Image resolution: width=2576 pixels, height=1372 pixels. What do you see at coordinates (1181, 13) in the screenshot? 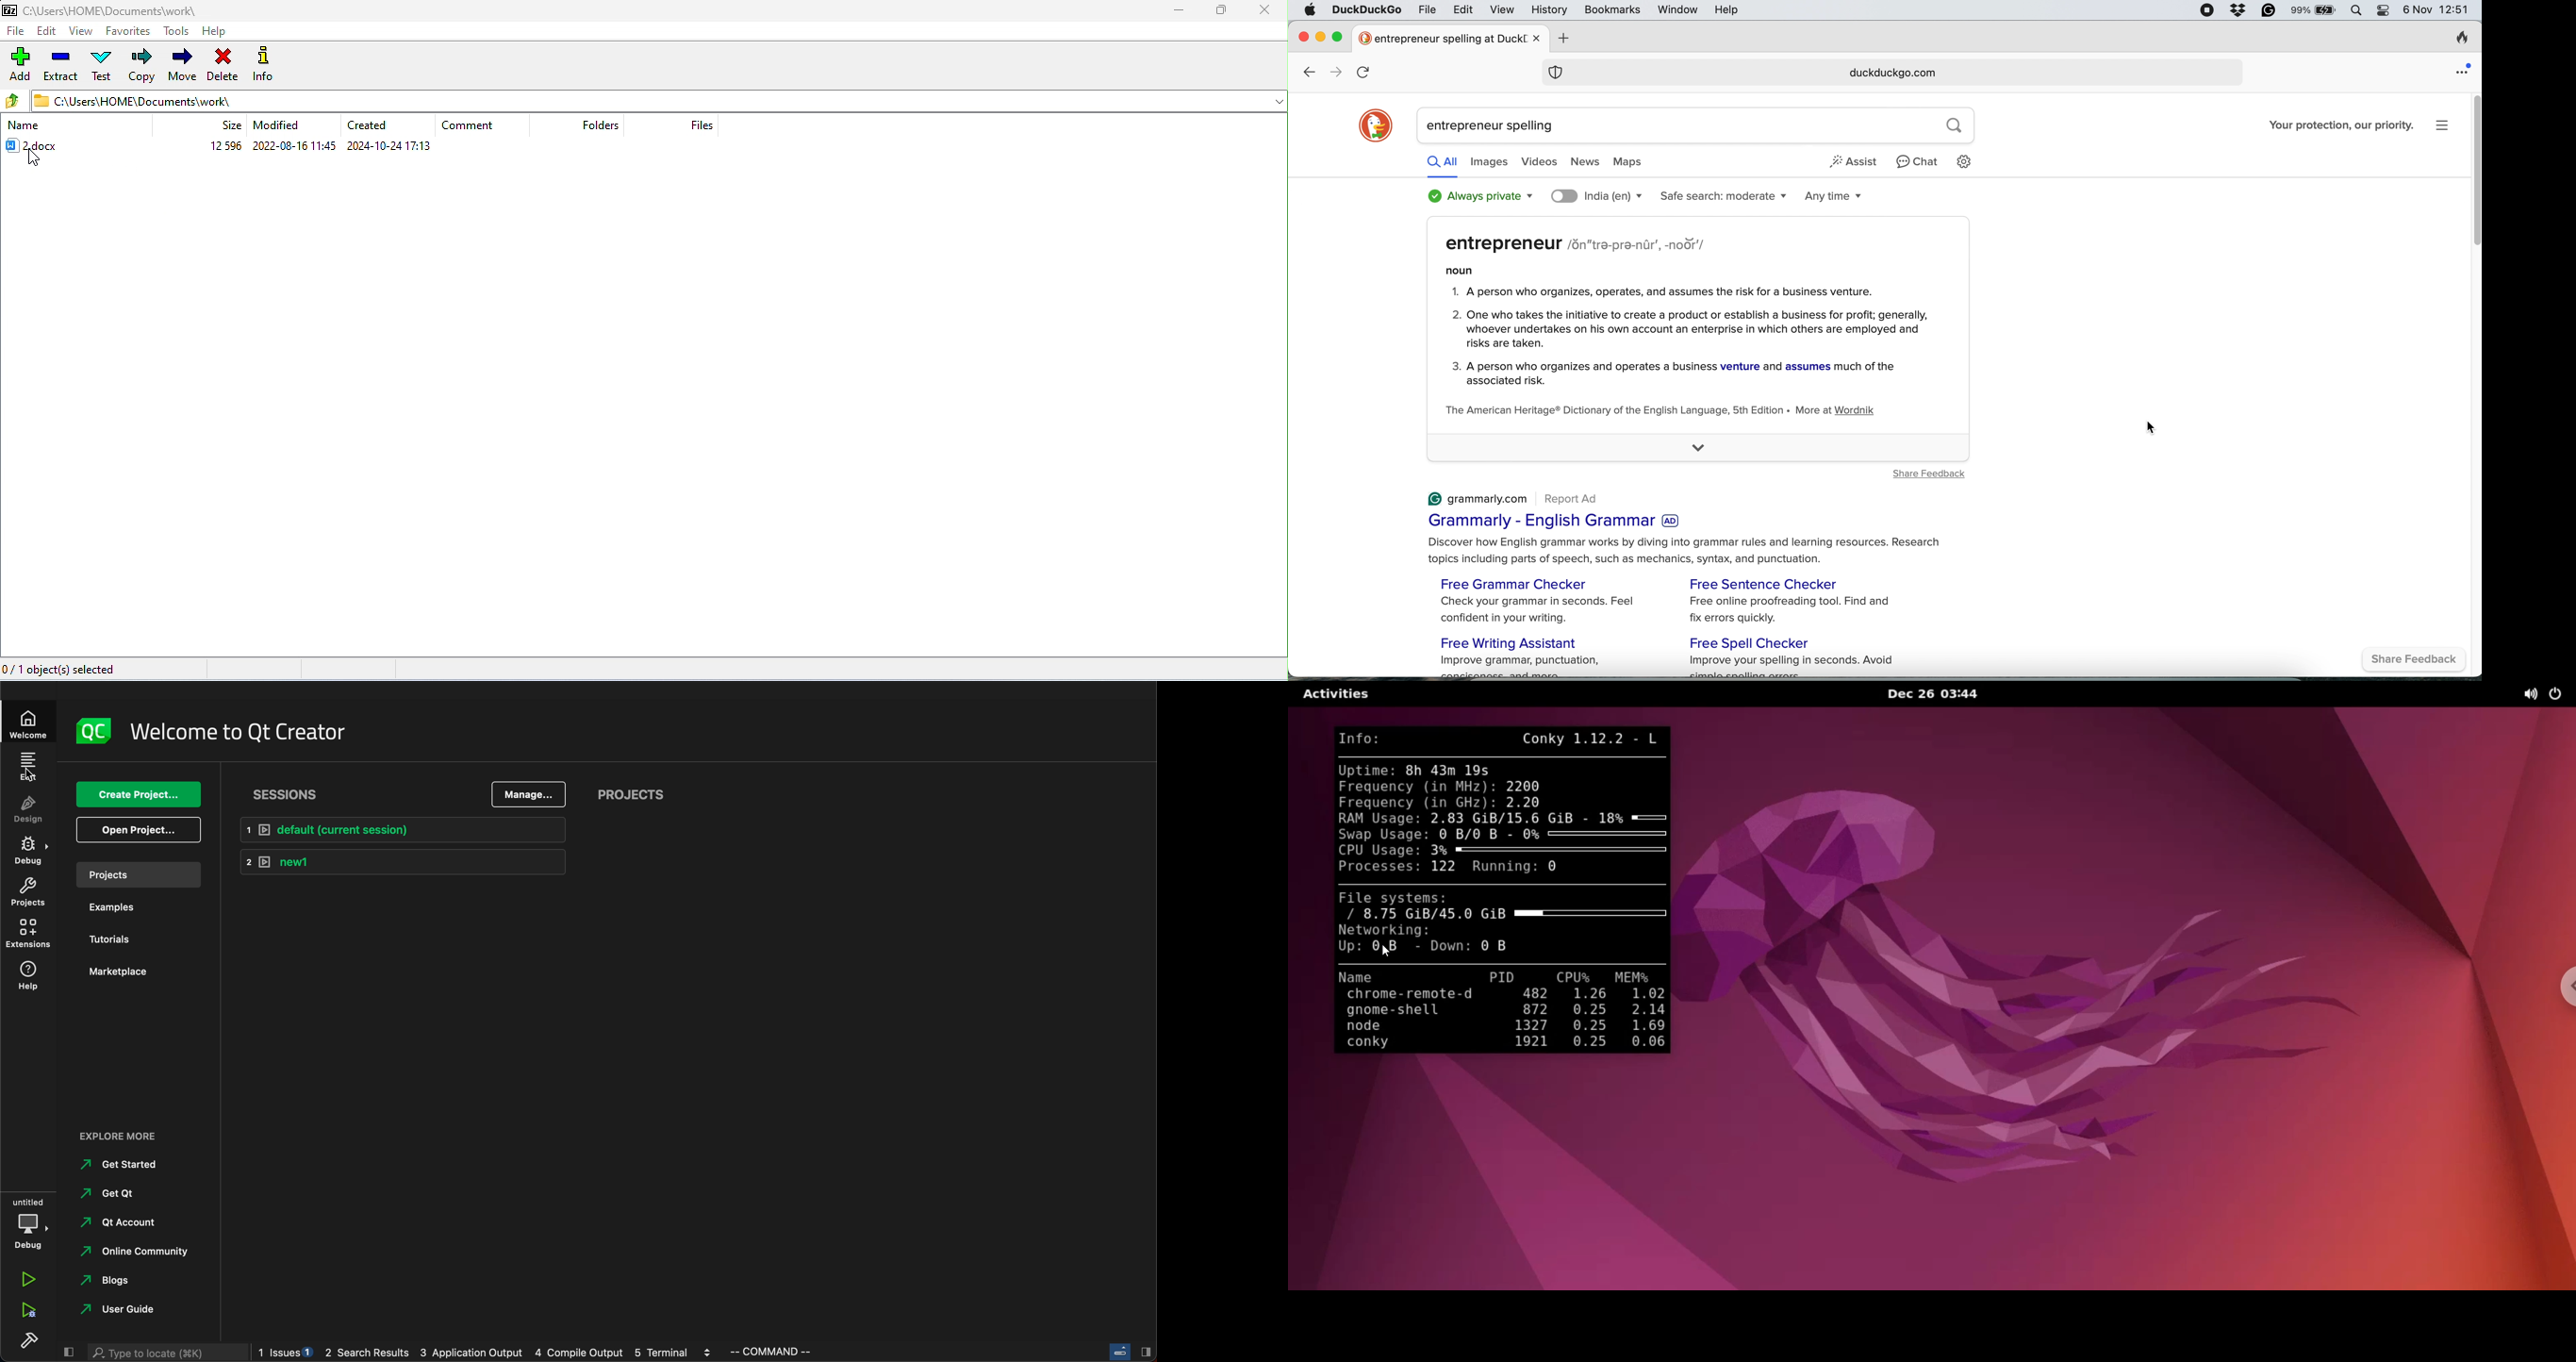
I see `minimize` at bounding box center [1181, 13].